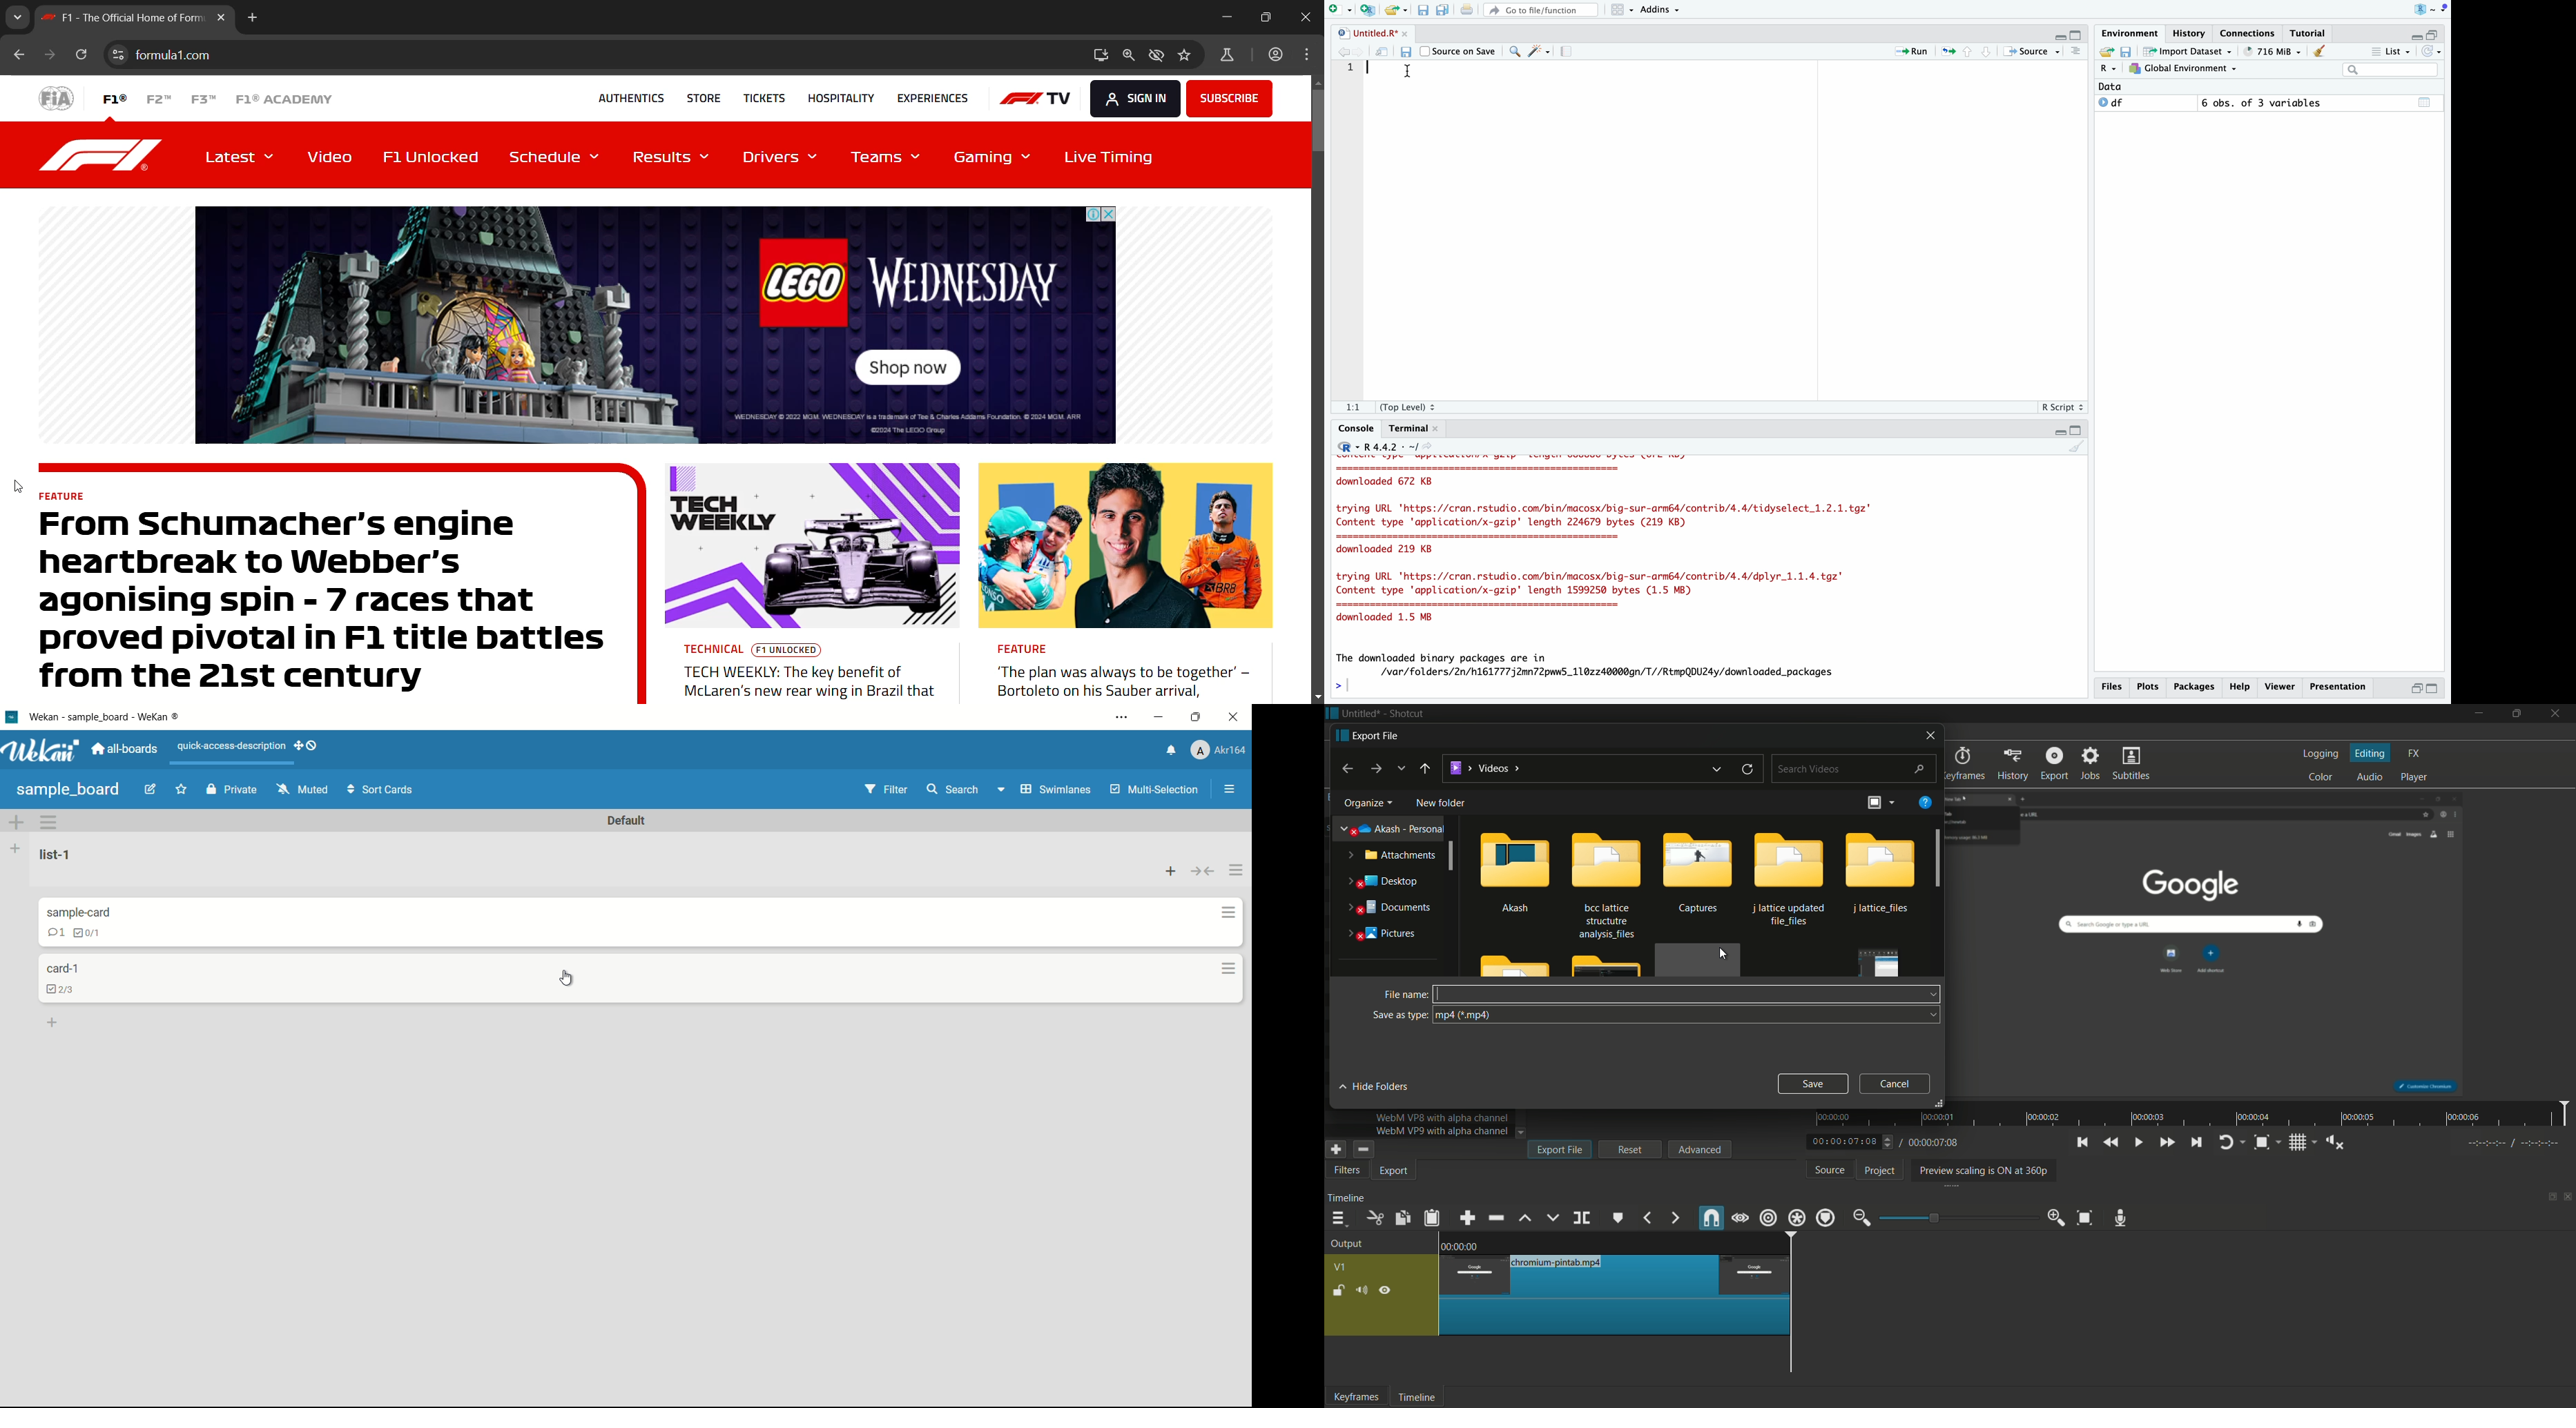 The height and width of the screenshot is (1428, 2576). What do you see at coordinates (1831, 1169) in the screenshot?
I see `source` at bounding box center [1831, 1169].